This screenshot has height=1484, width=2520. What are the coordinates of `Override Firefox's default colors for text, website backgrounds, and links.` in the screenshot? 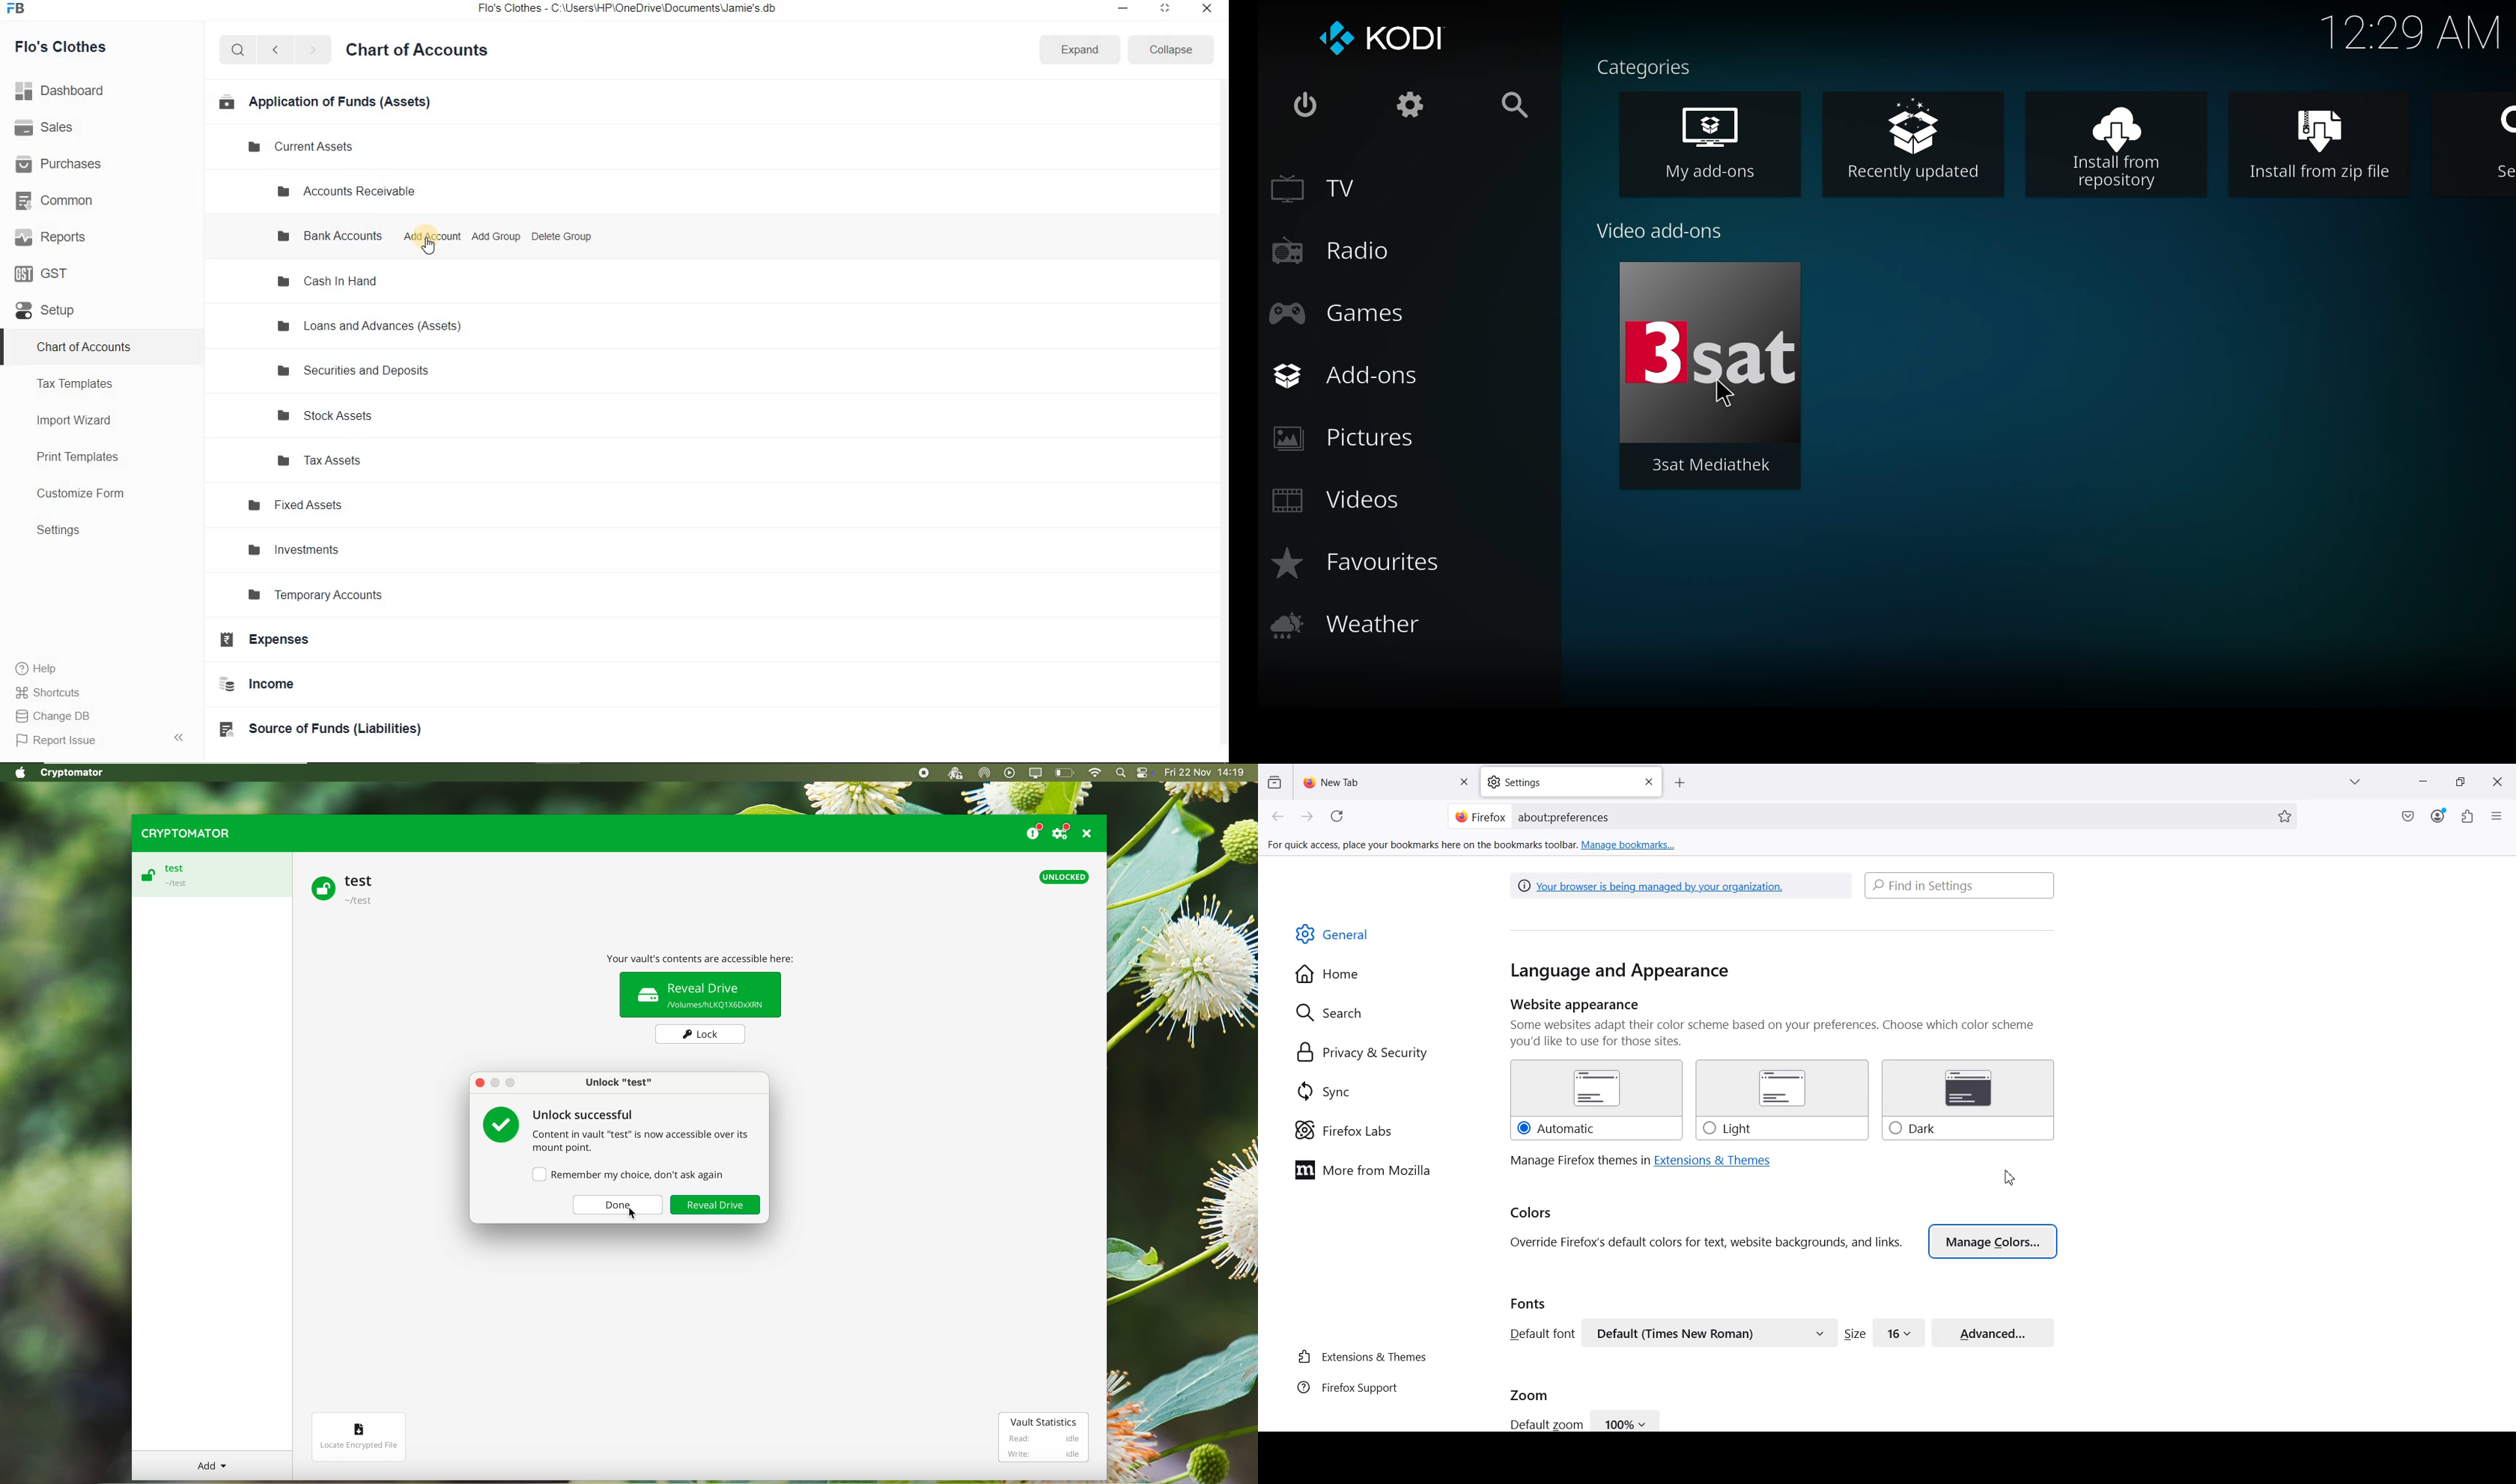 It's located at (1706, 1243).